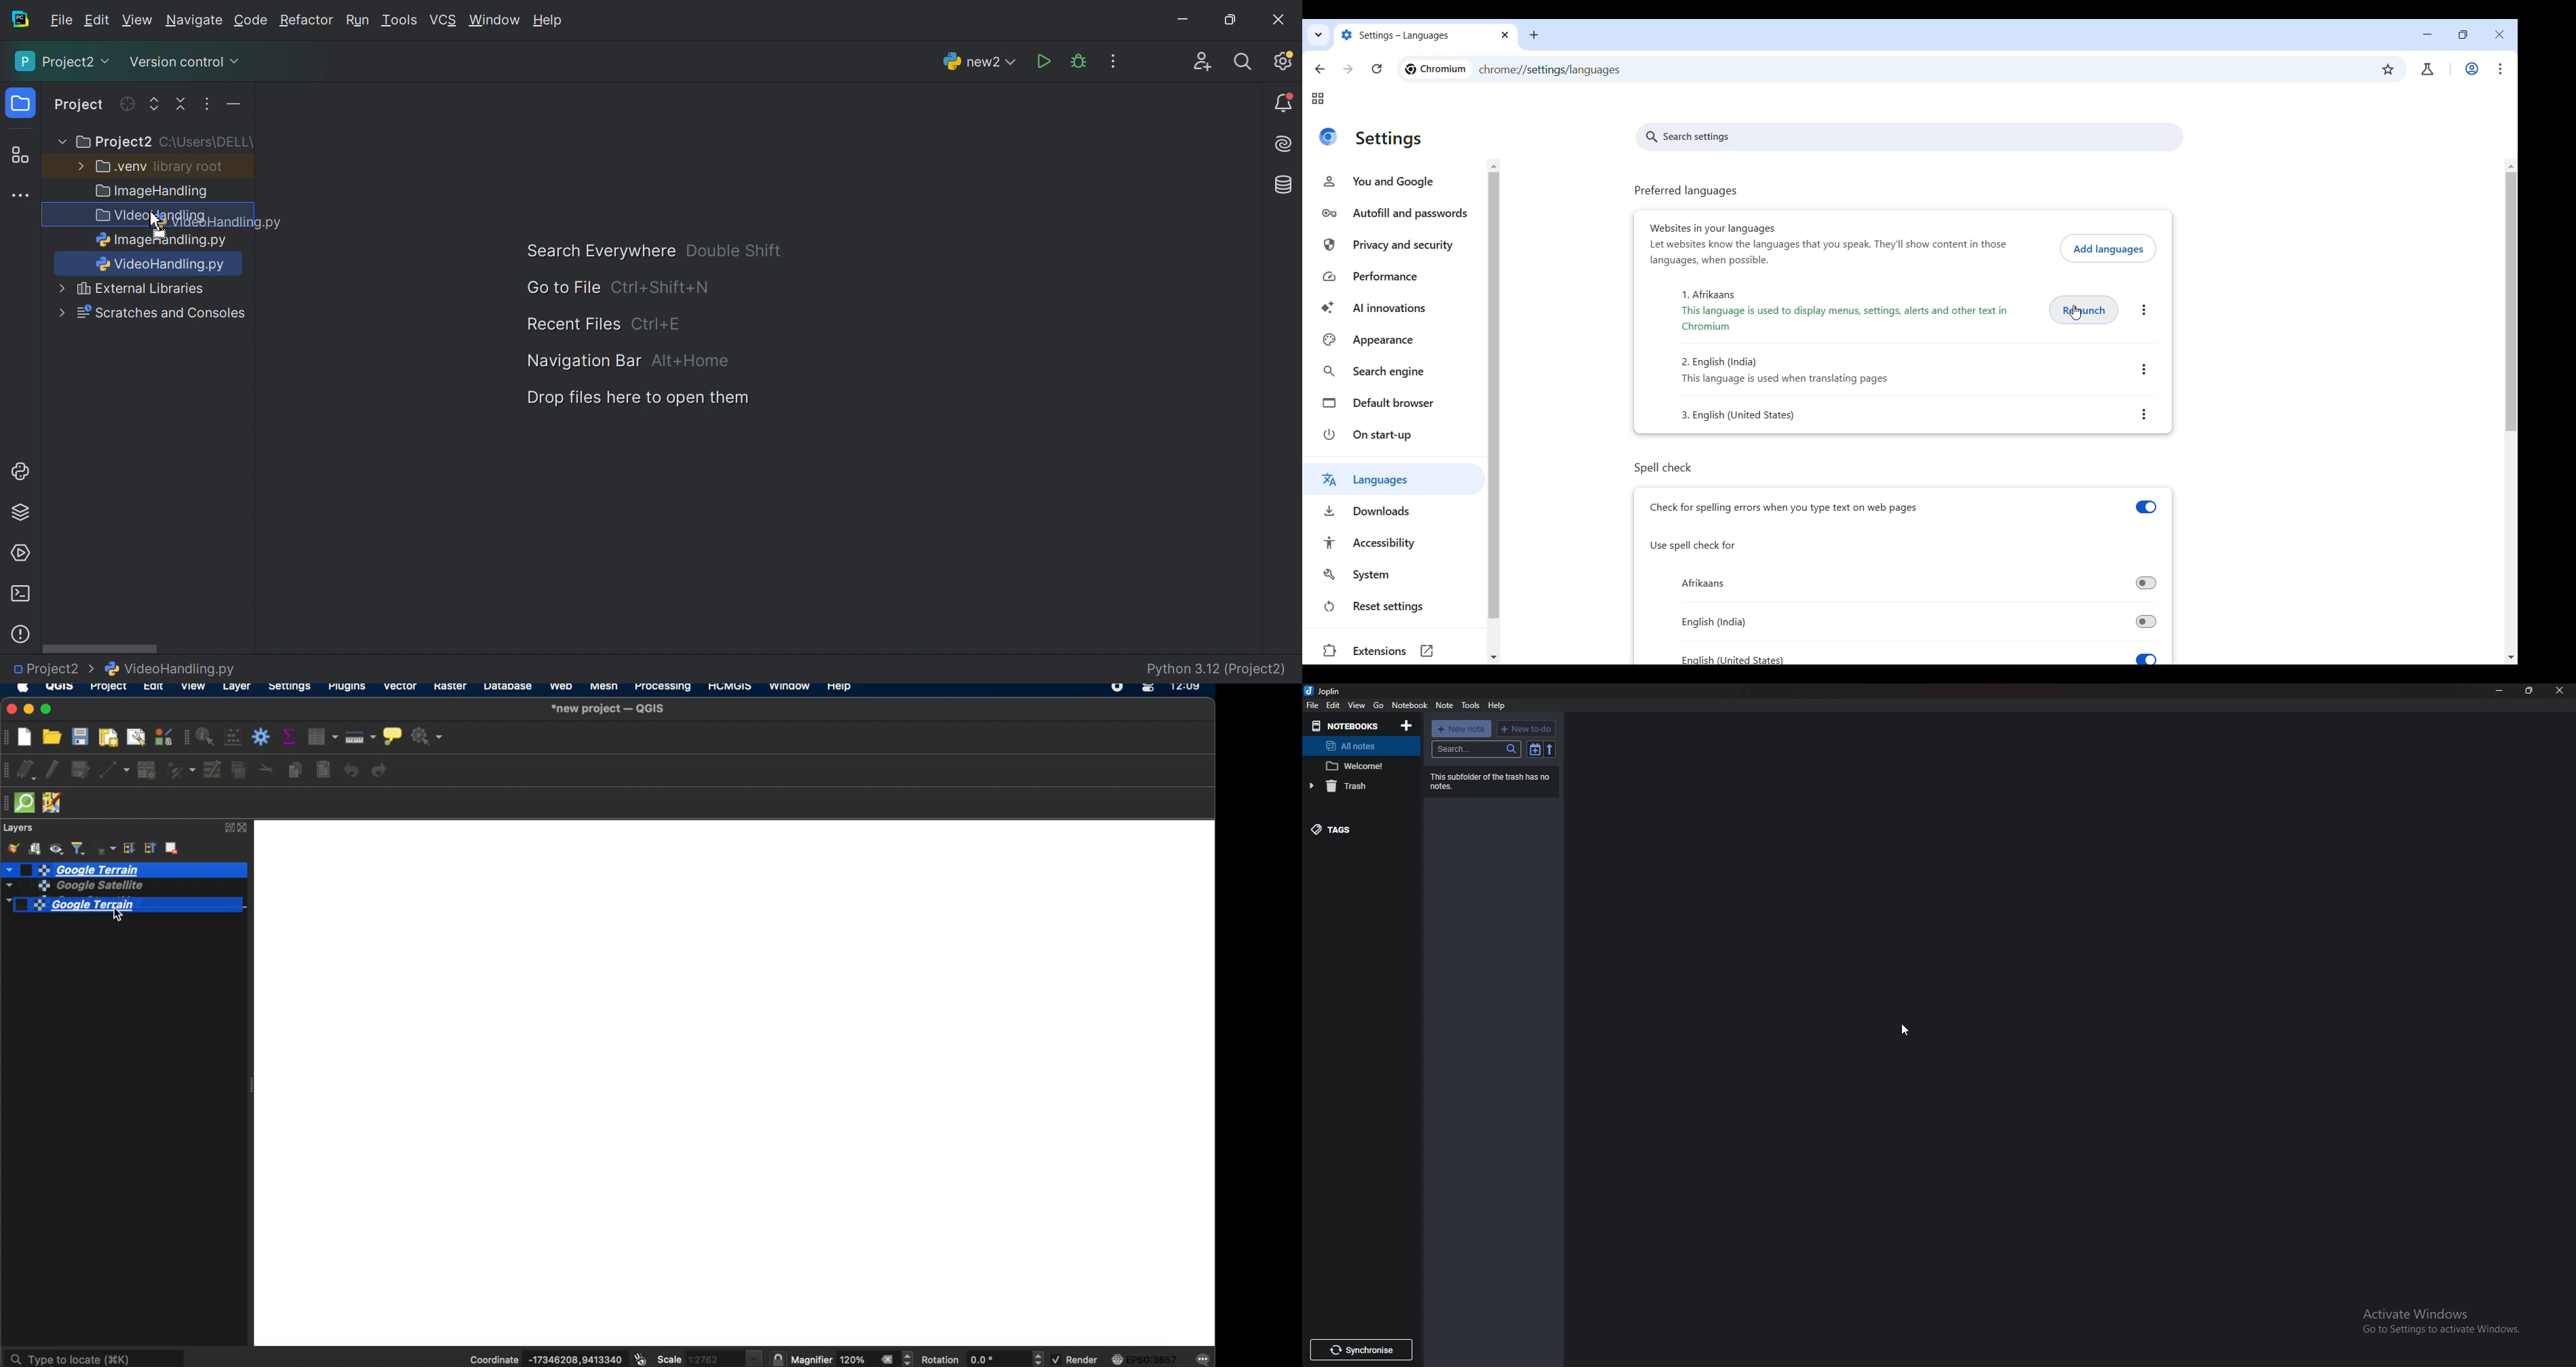 Image resolution: width=2576 pixels, height=1372 pixels. I want to click on new note, so click(1462, 728).